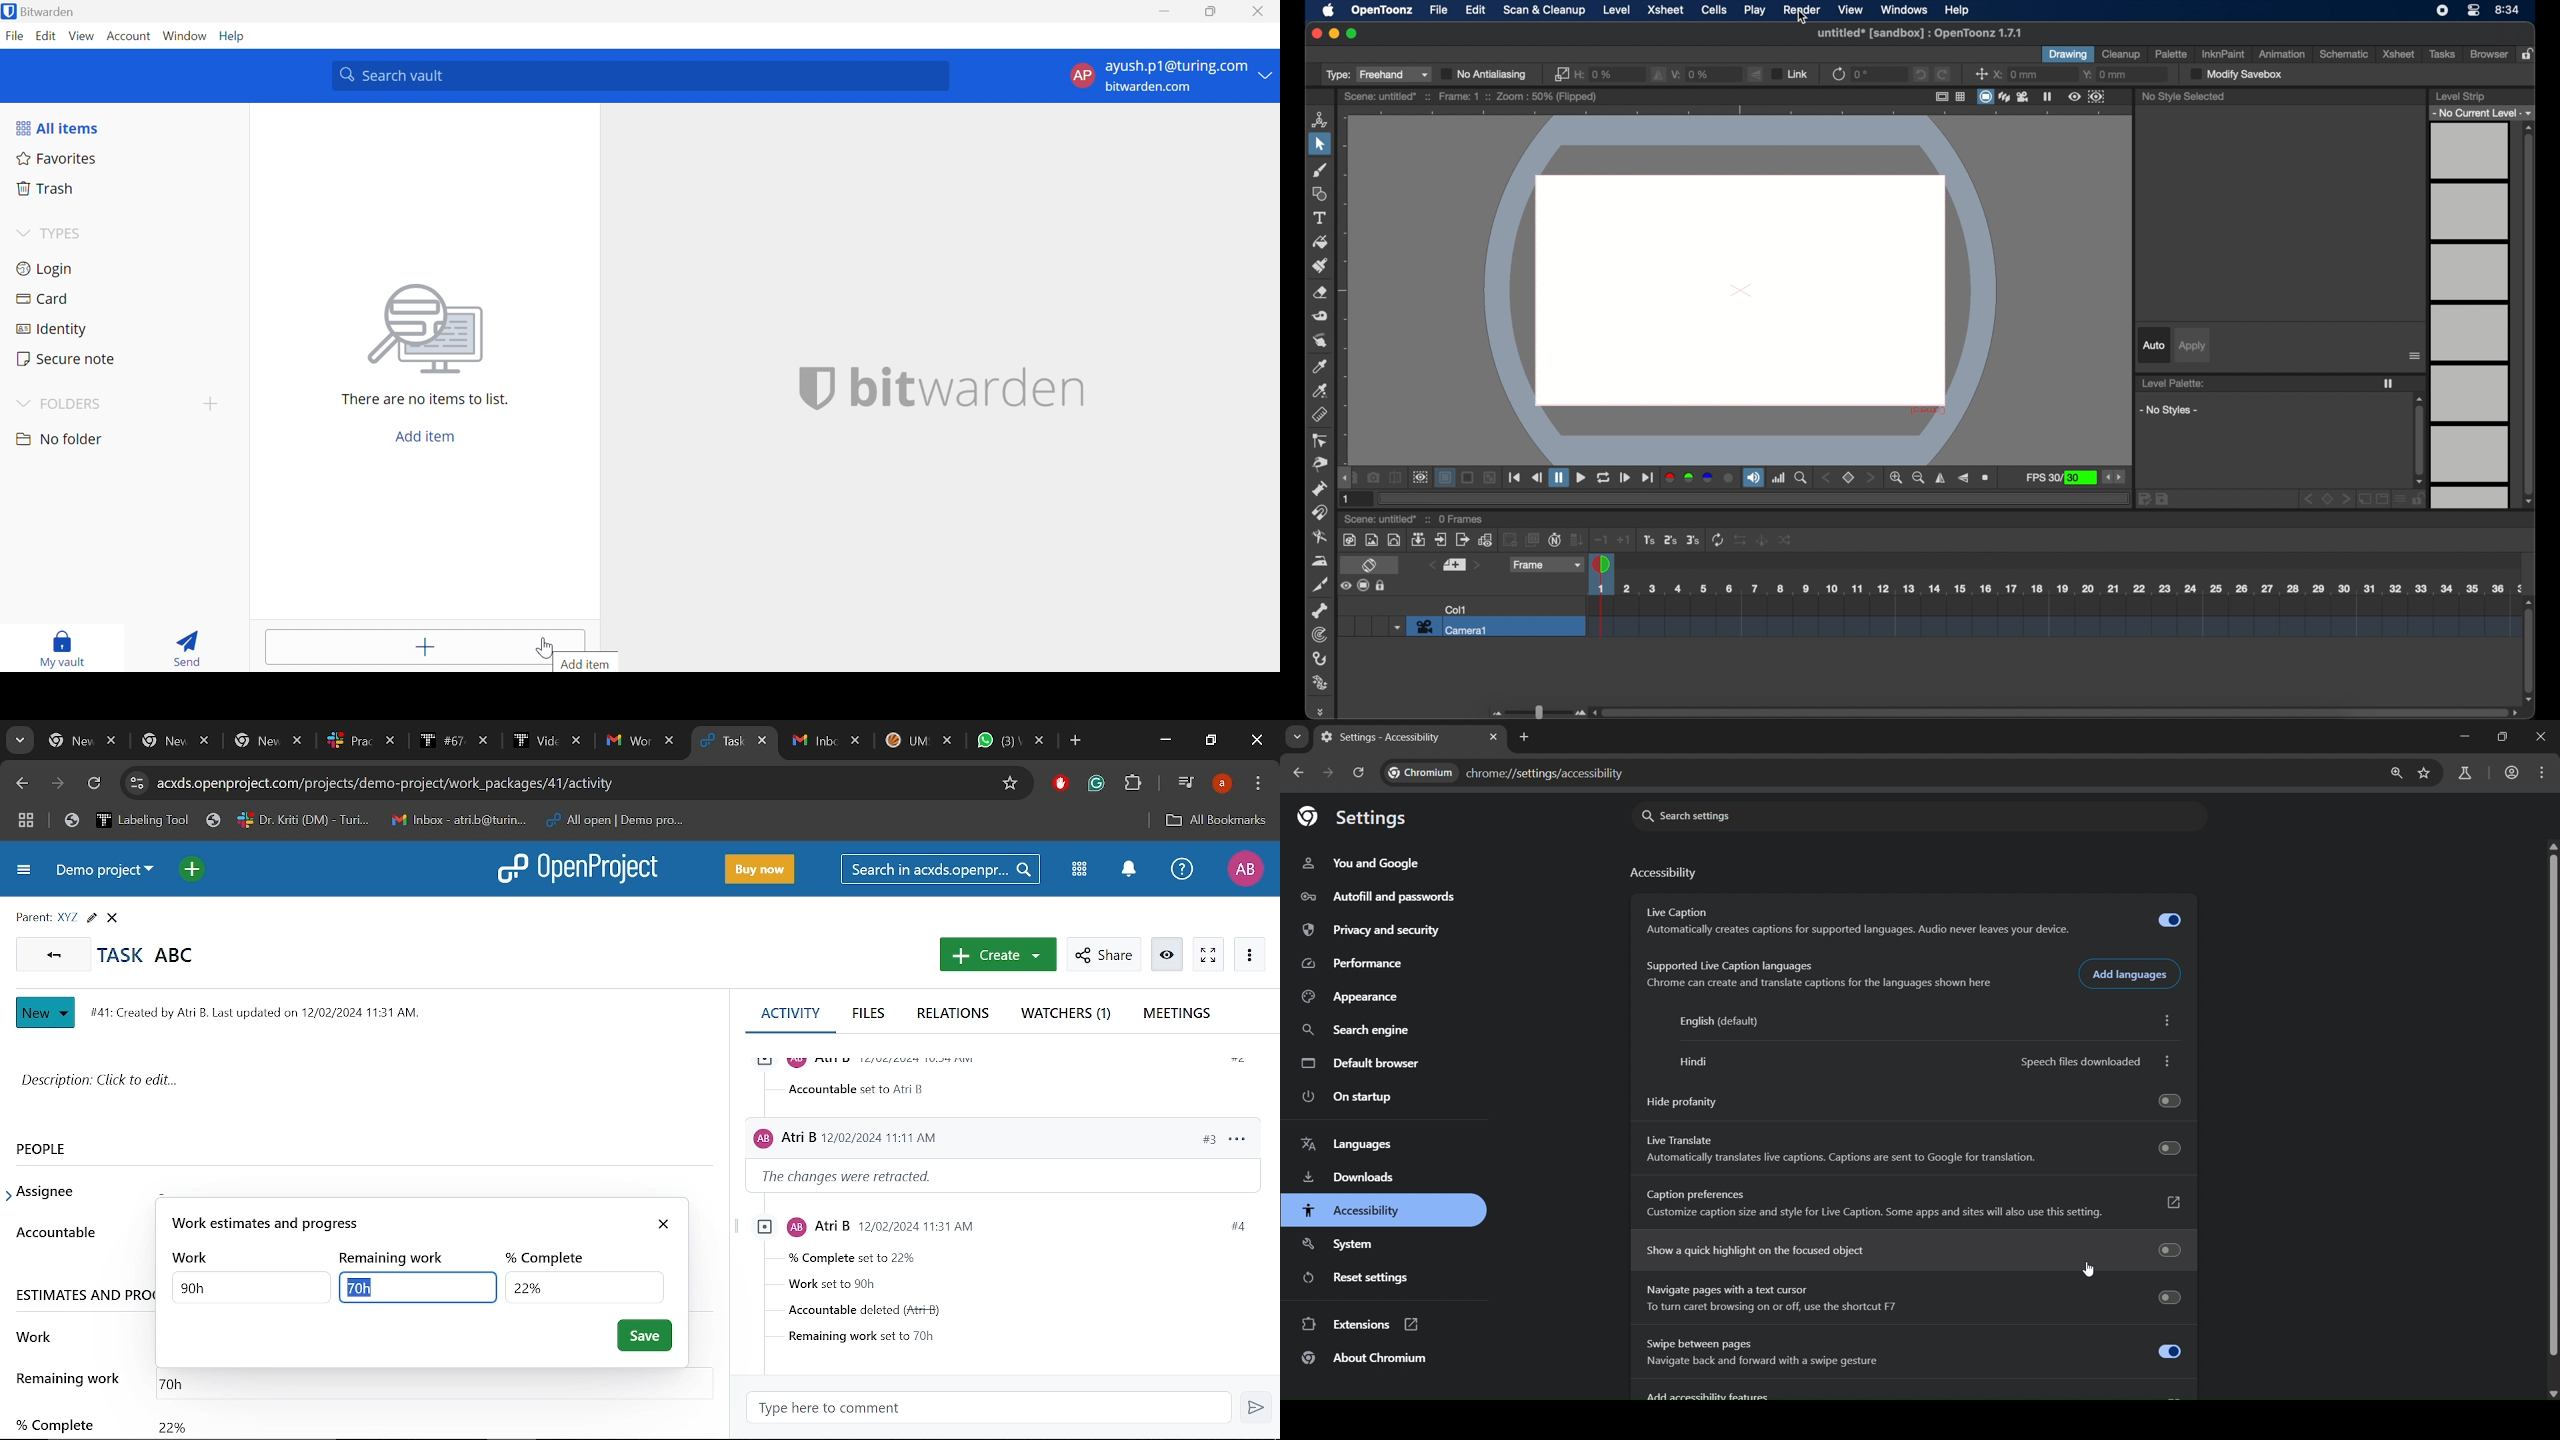  Describe the element at coordinates (1357, 997) in the screenshot. I see `appearance` at that location.